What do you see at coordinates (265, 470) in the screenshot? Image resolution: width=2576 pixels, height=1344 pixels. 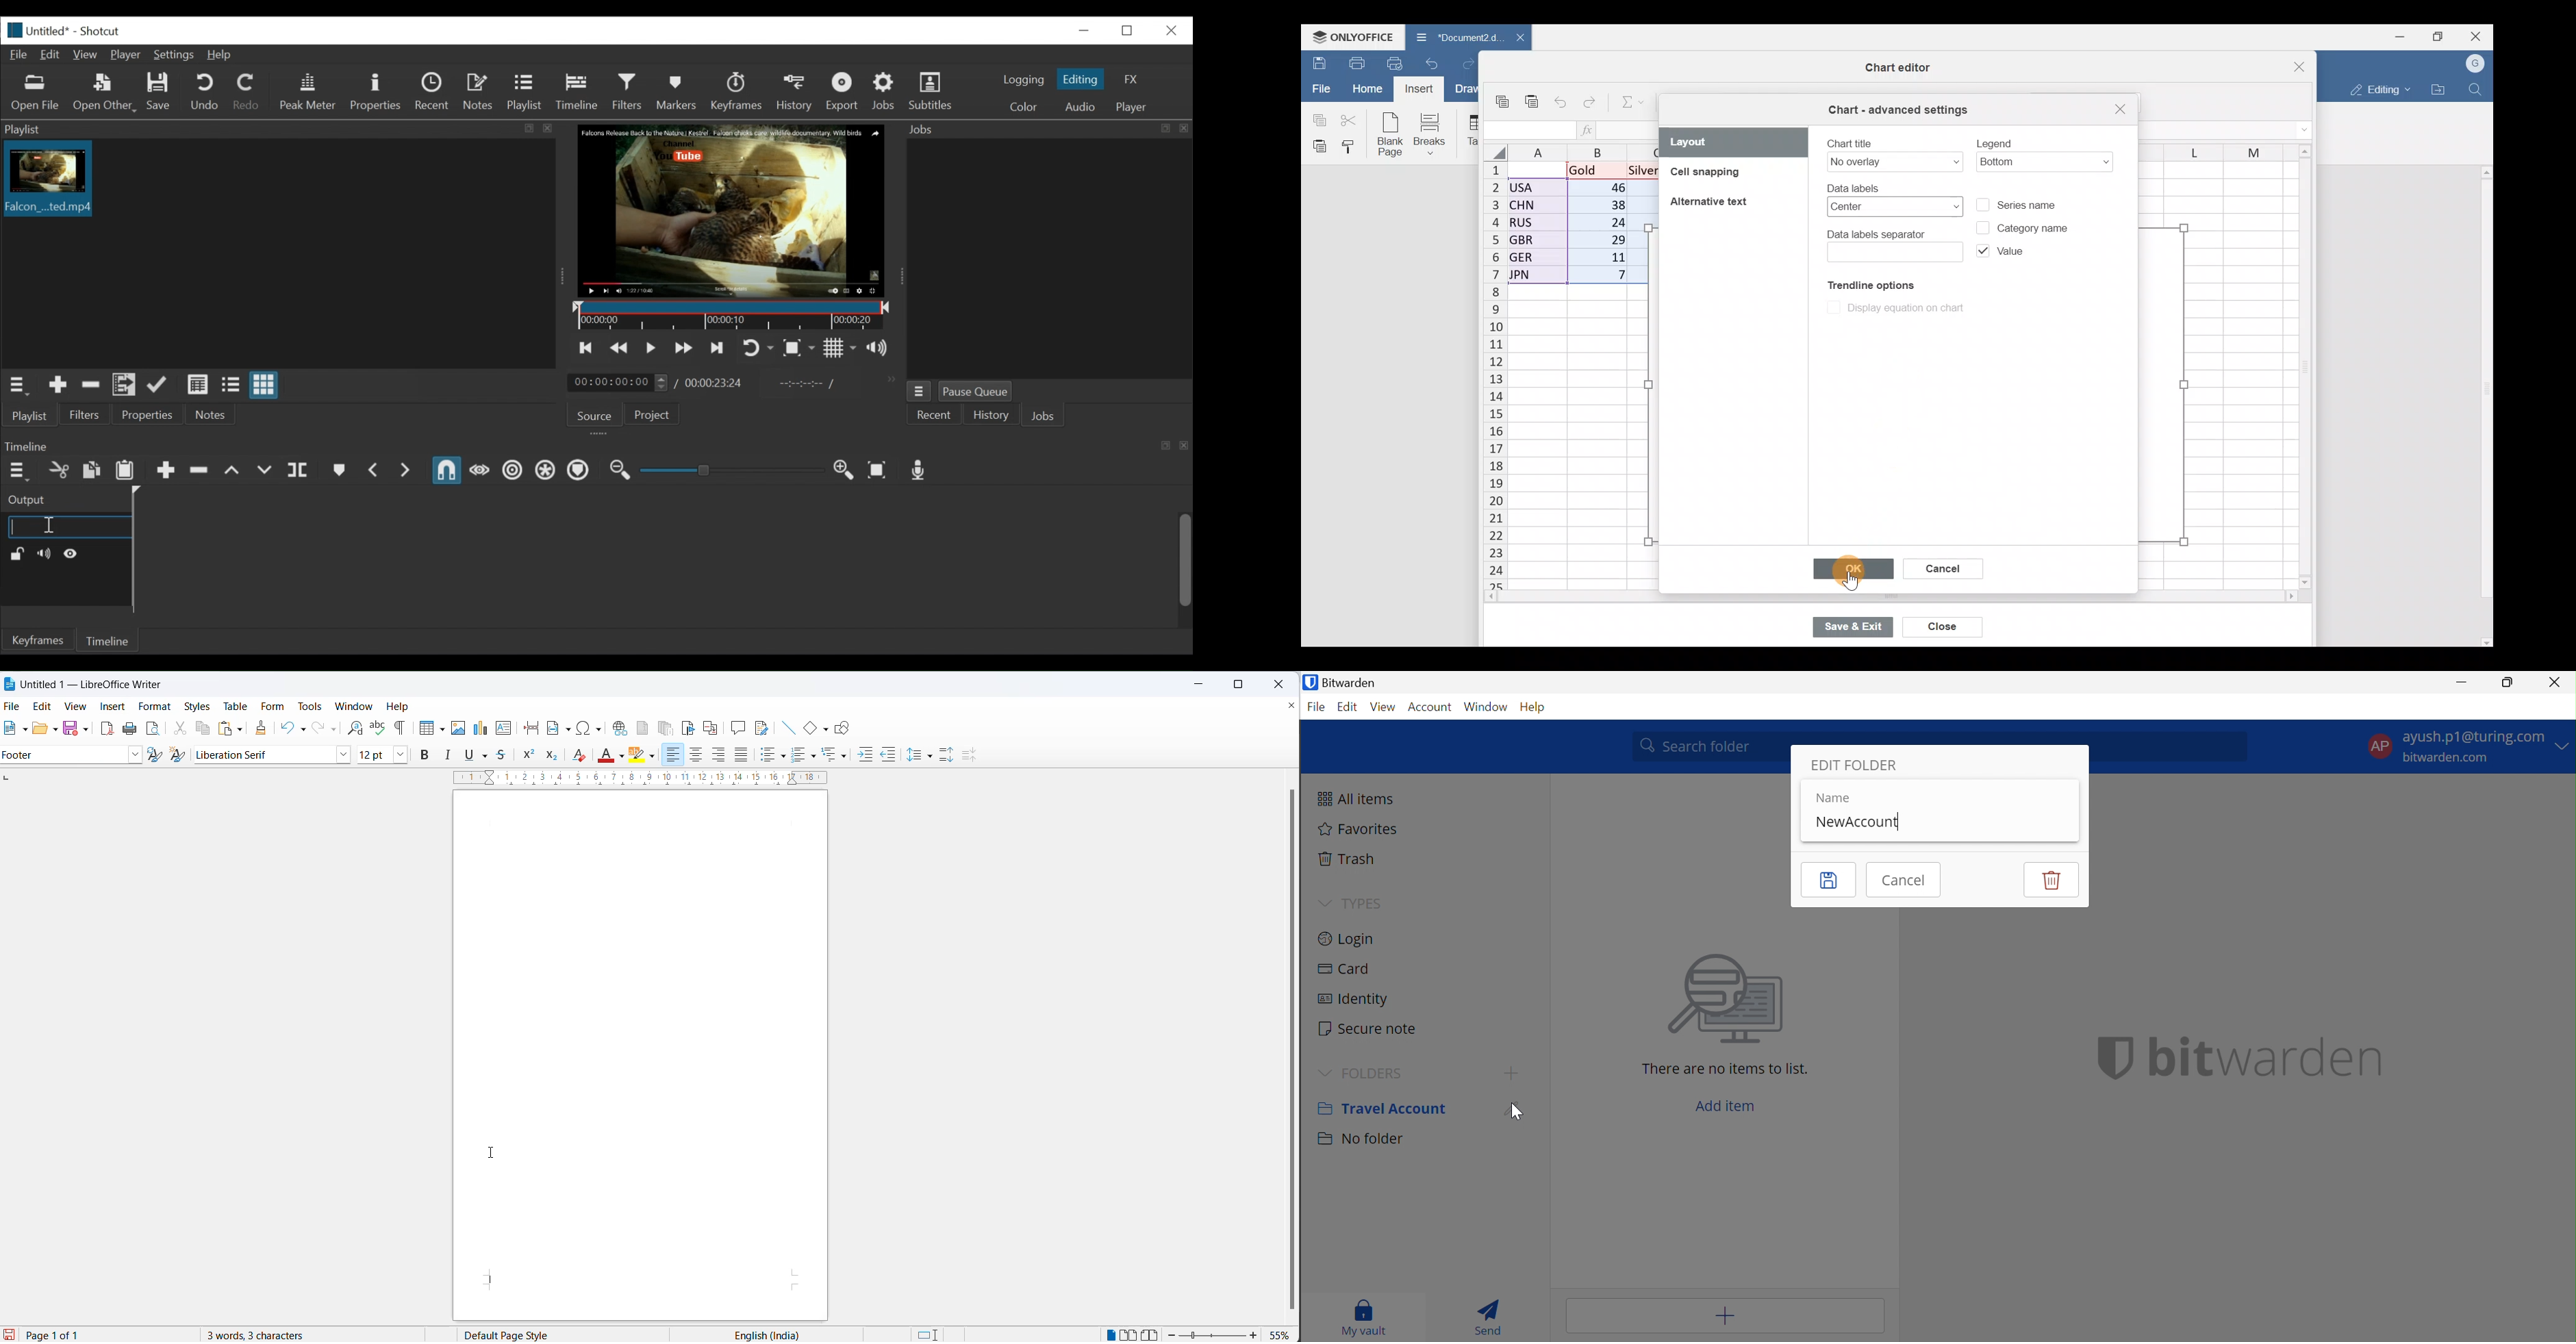 I see `Overwrite` at bounding box center [265, 470].